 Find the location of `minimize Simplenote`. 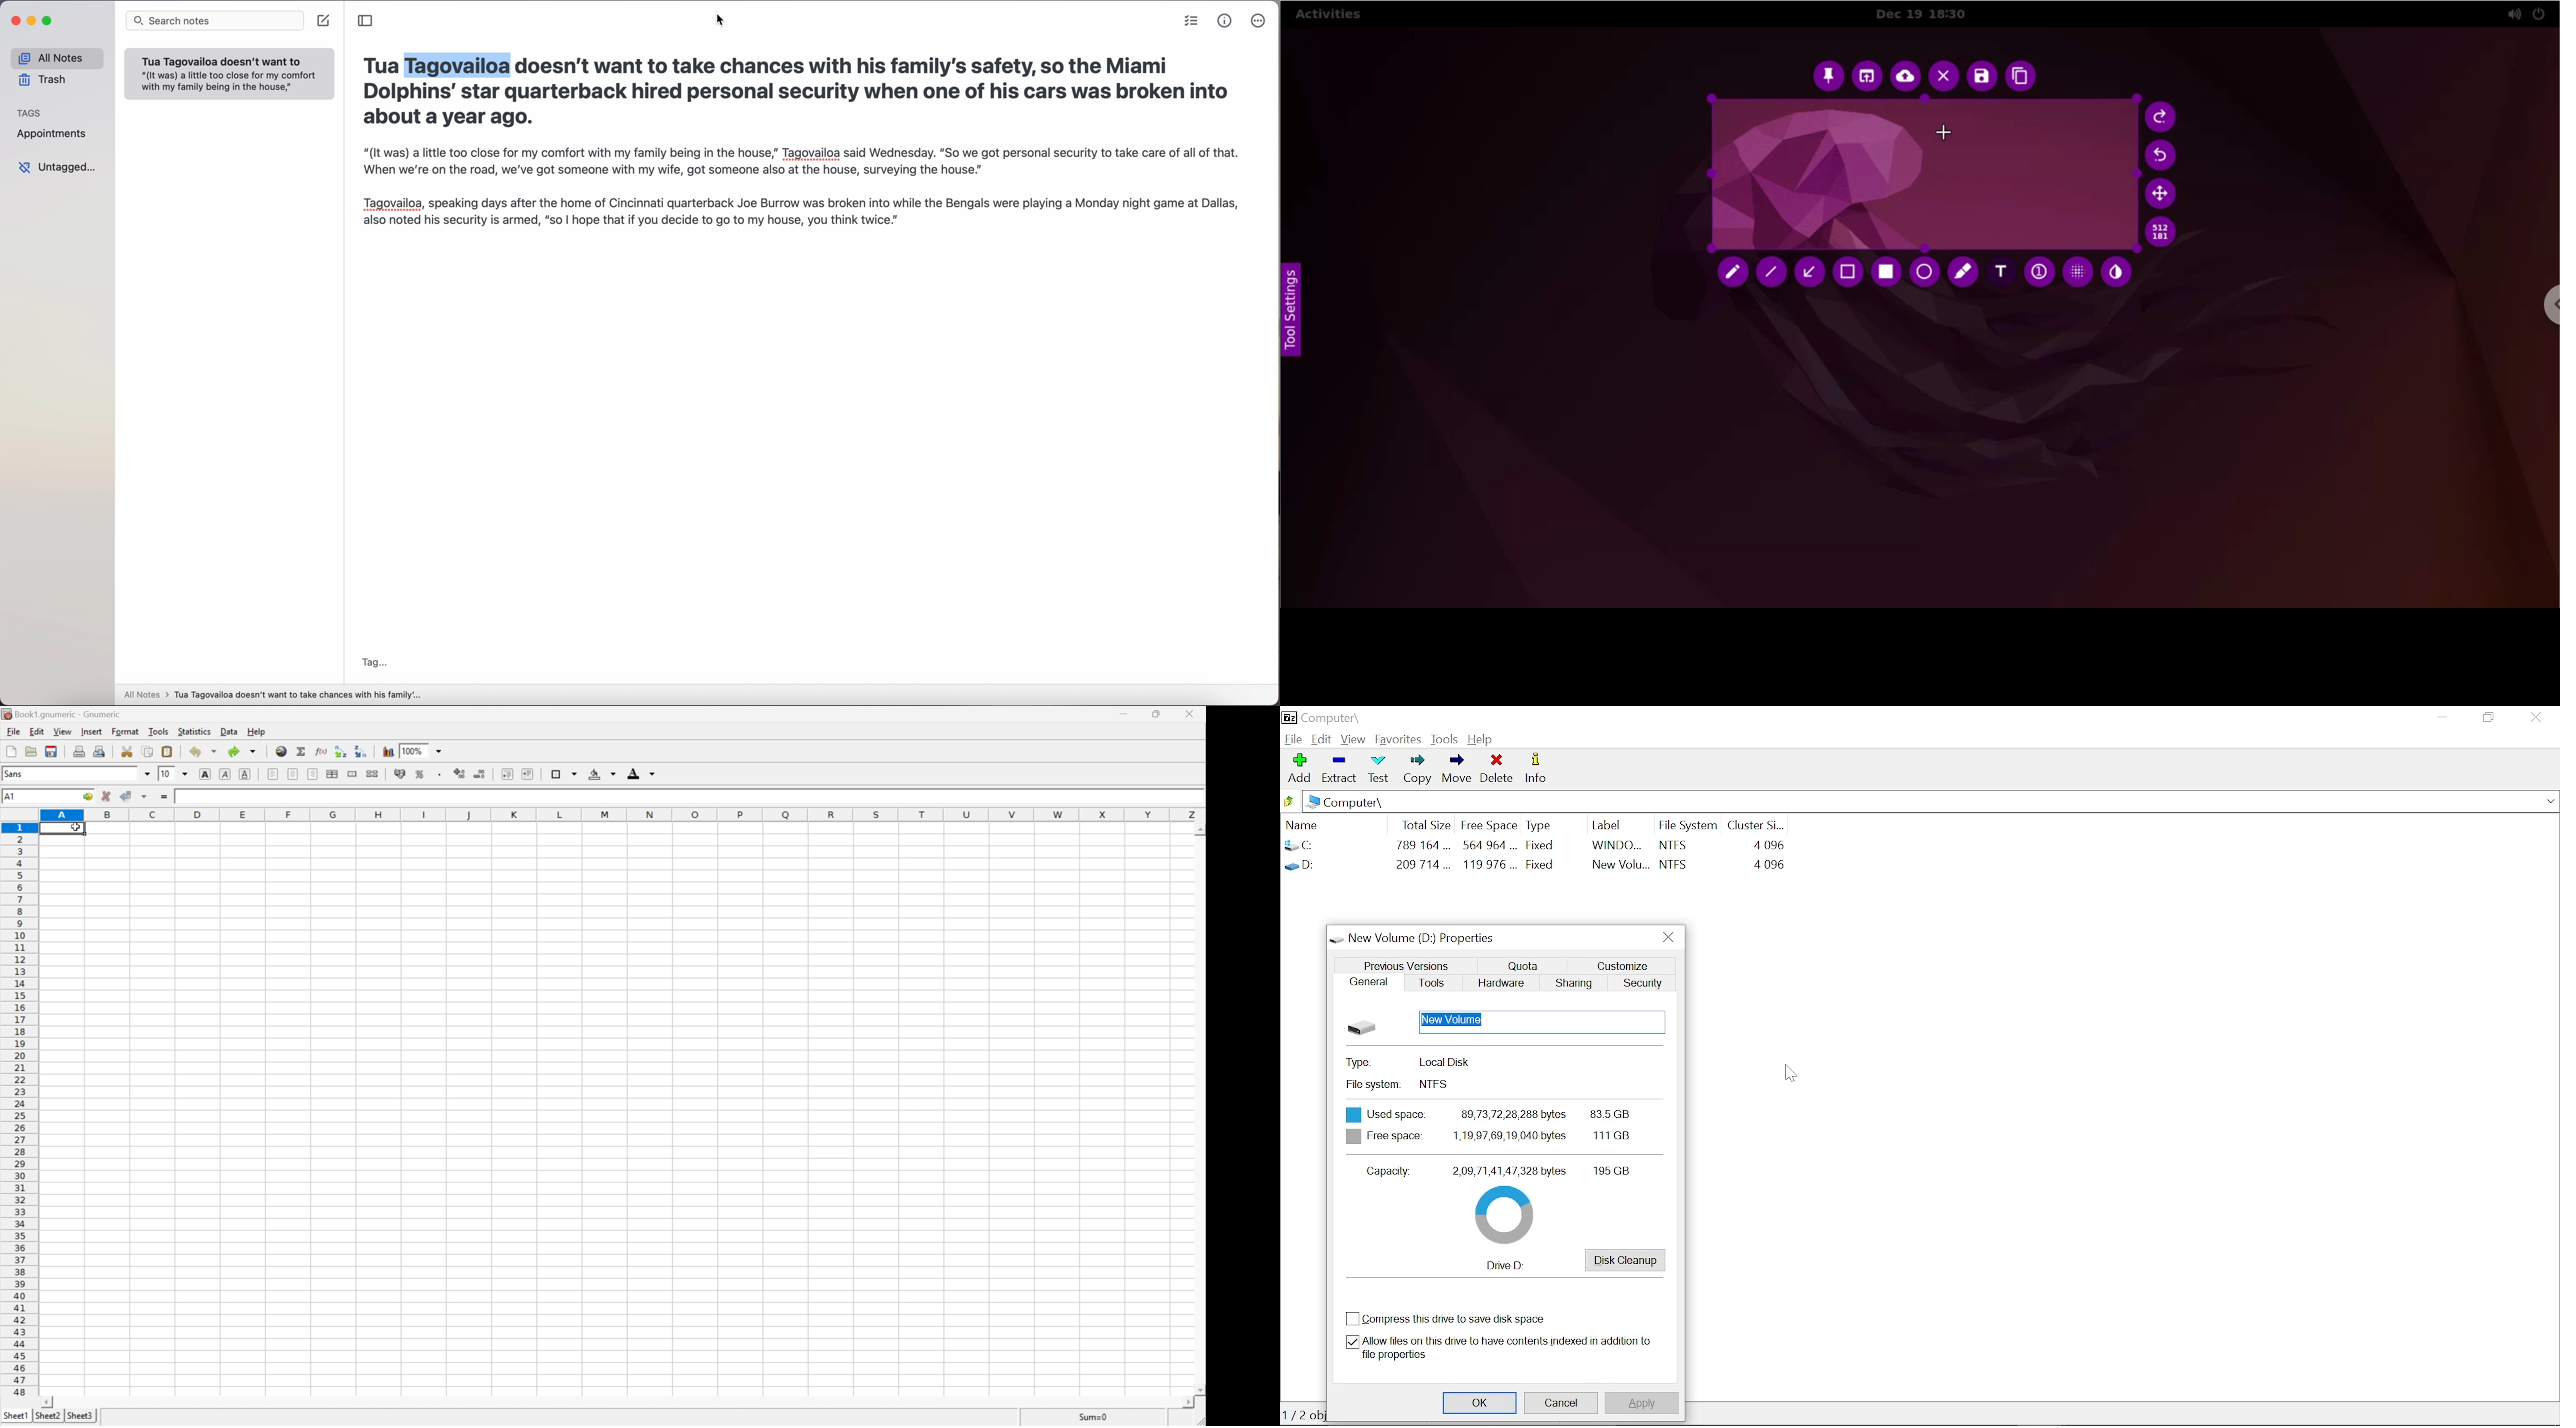

minimize Simplenote is located at coordinates (33, 21).